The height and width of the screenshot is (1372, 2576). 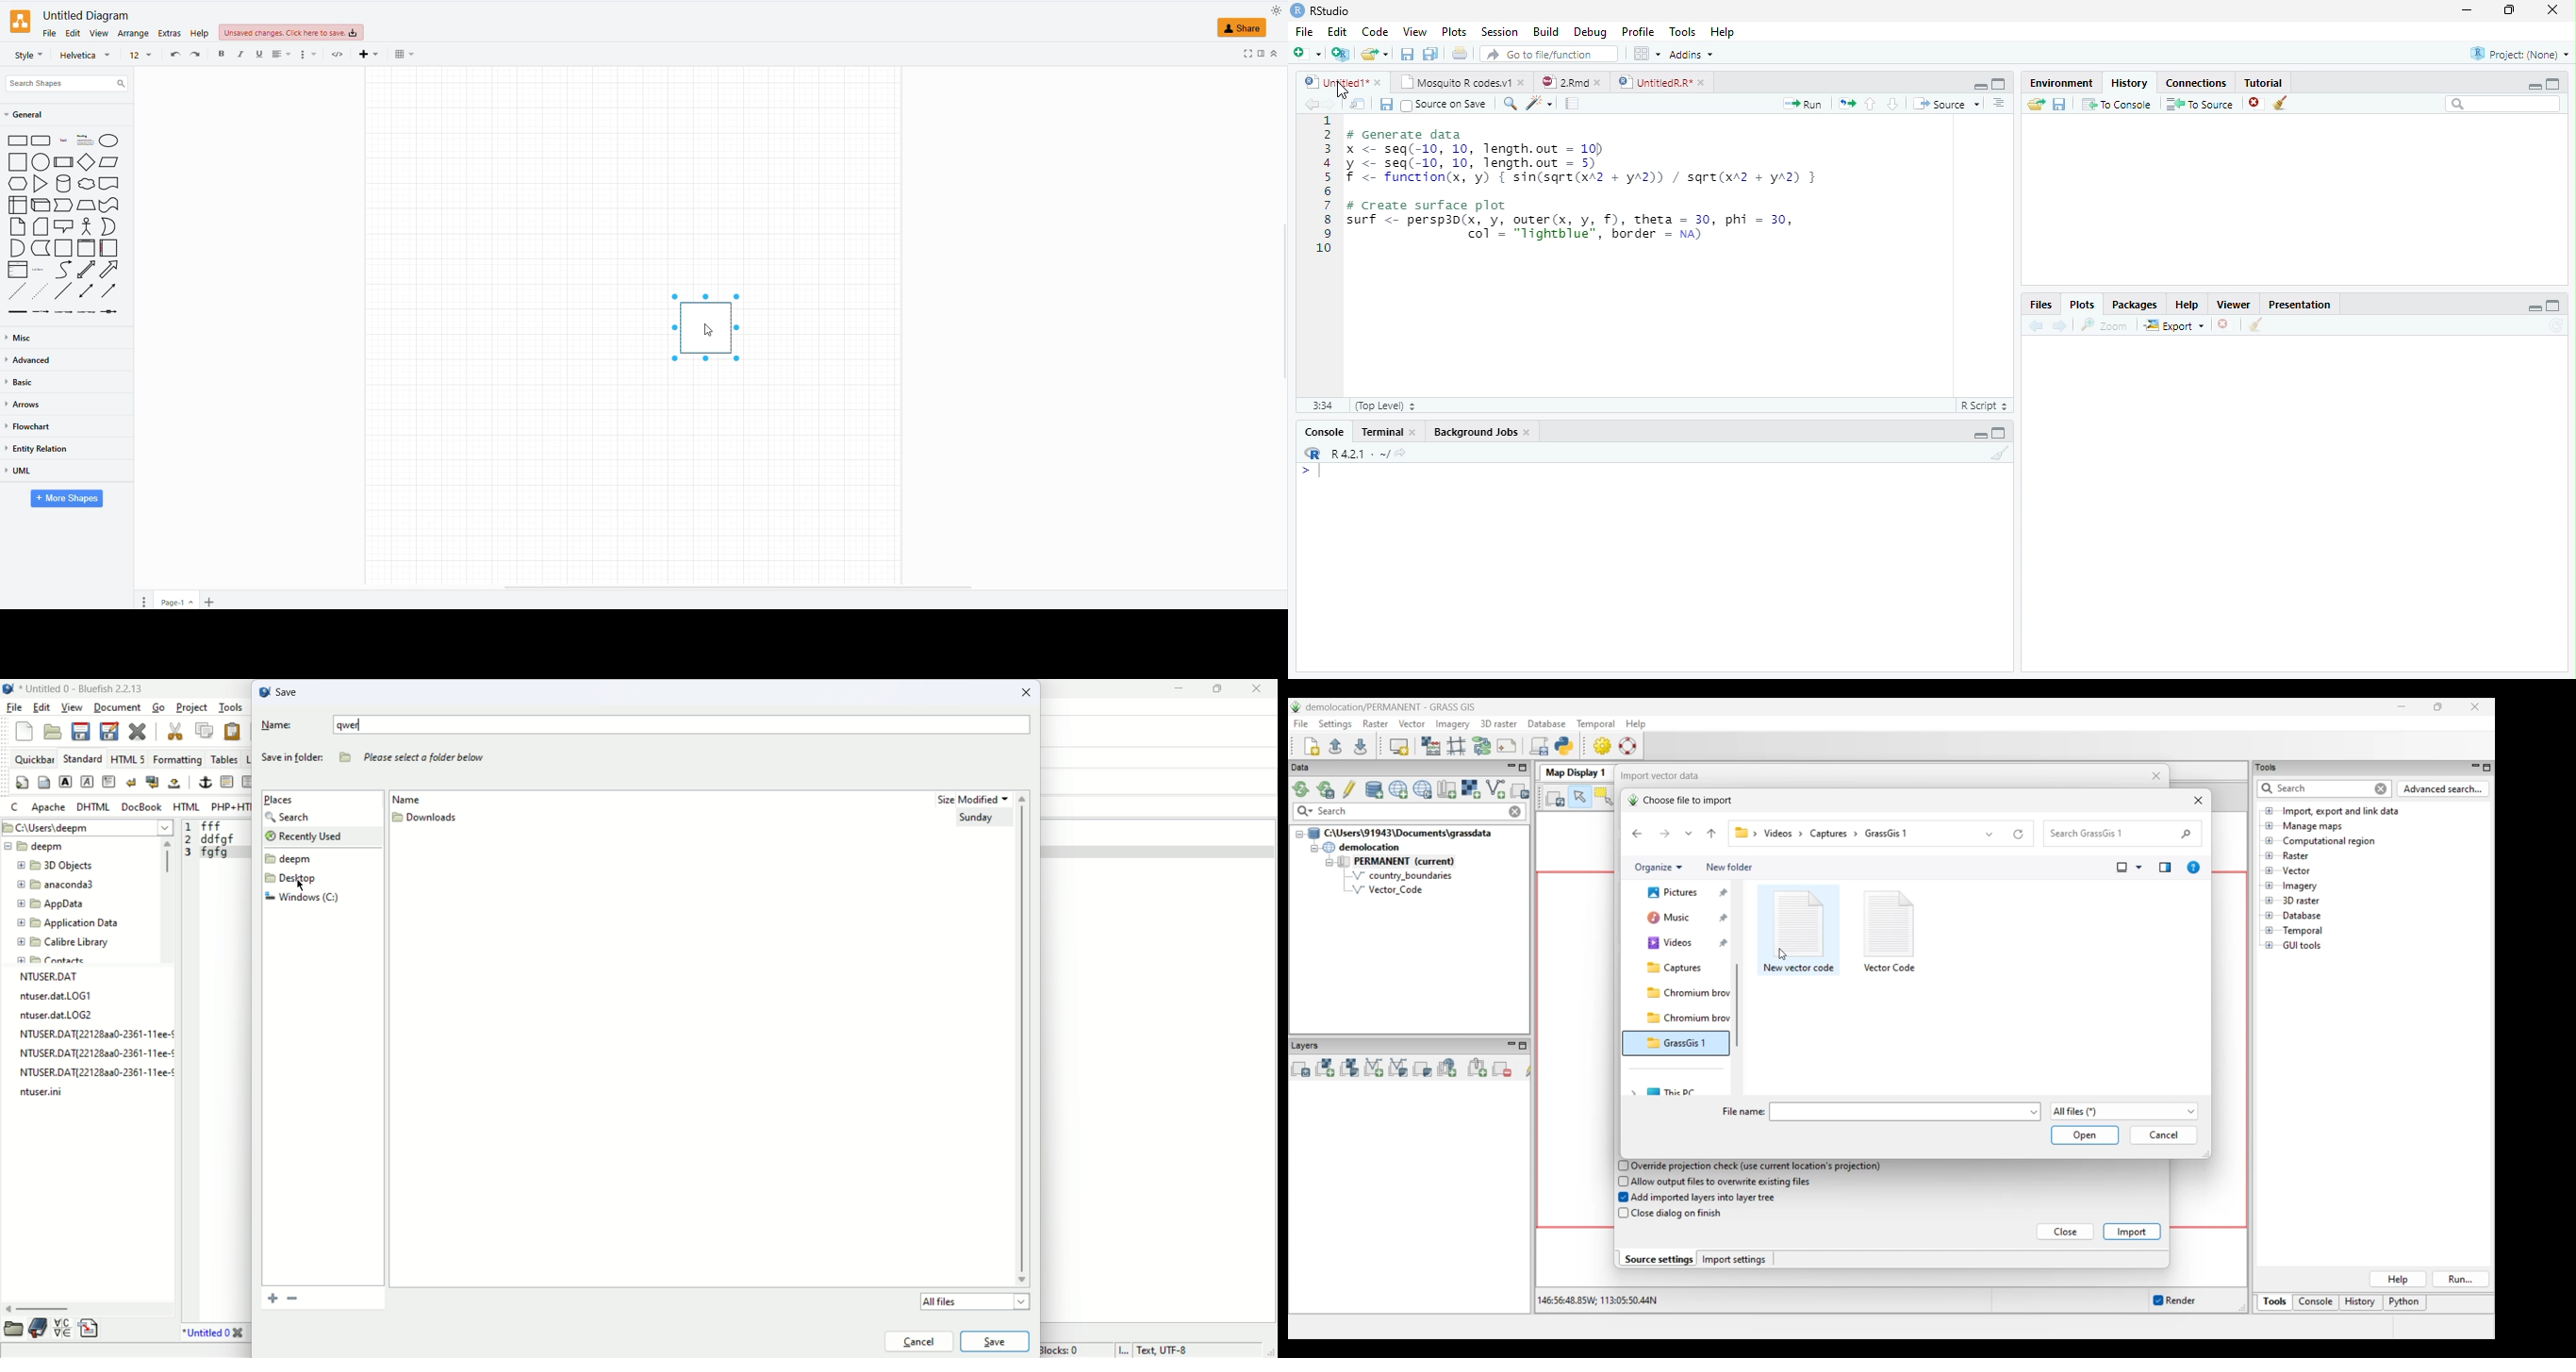 I want to click on Workspace panes, so click(x=1645, y=53).